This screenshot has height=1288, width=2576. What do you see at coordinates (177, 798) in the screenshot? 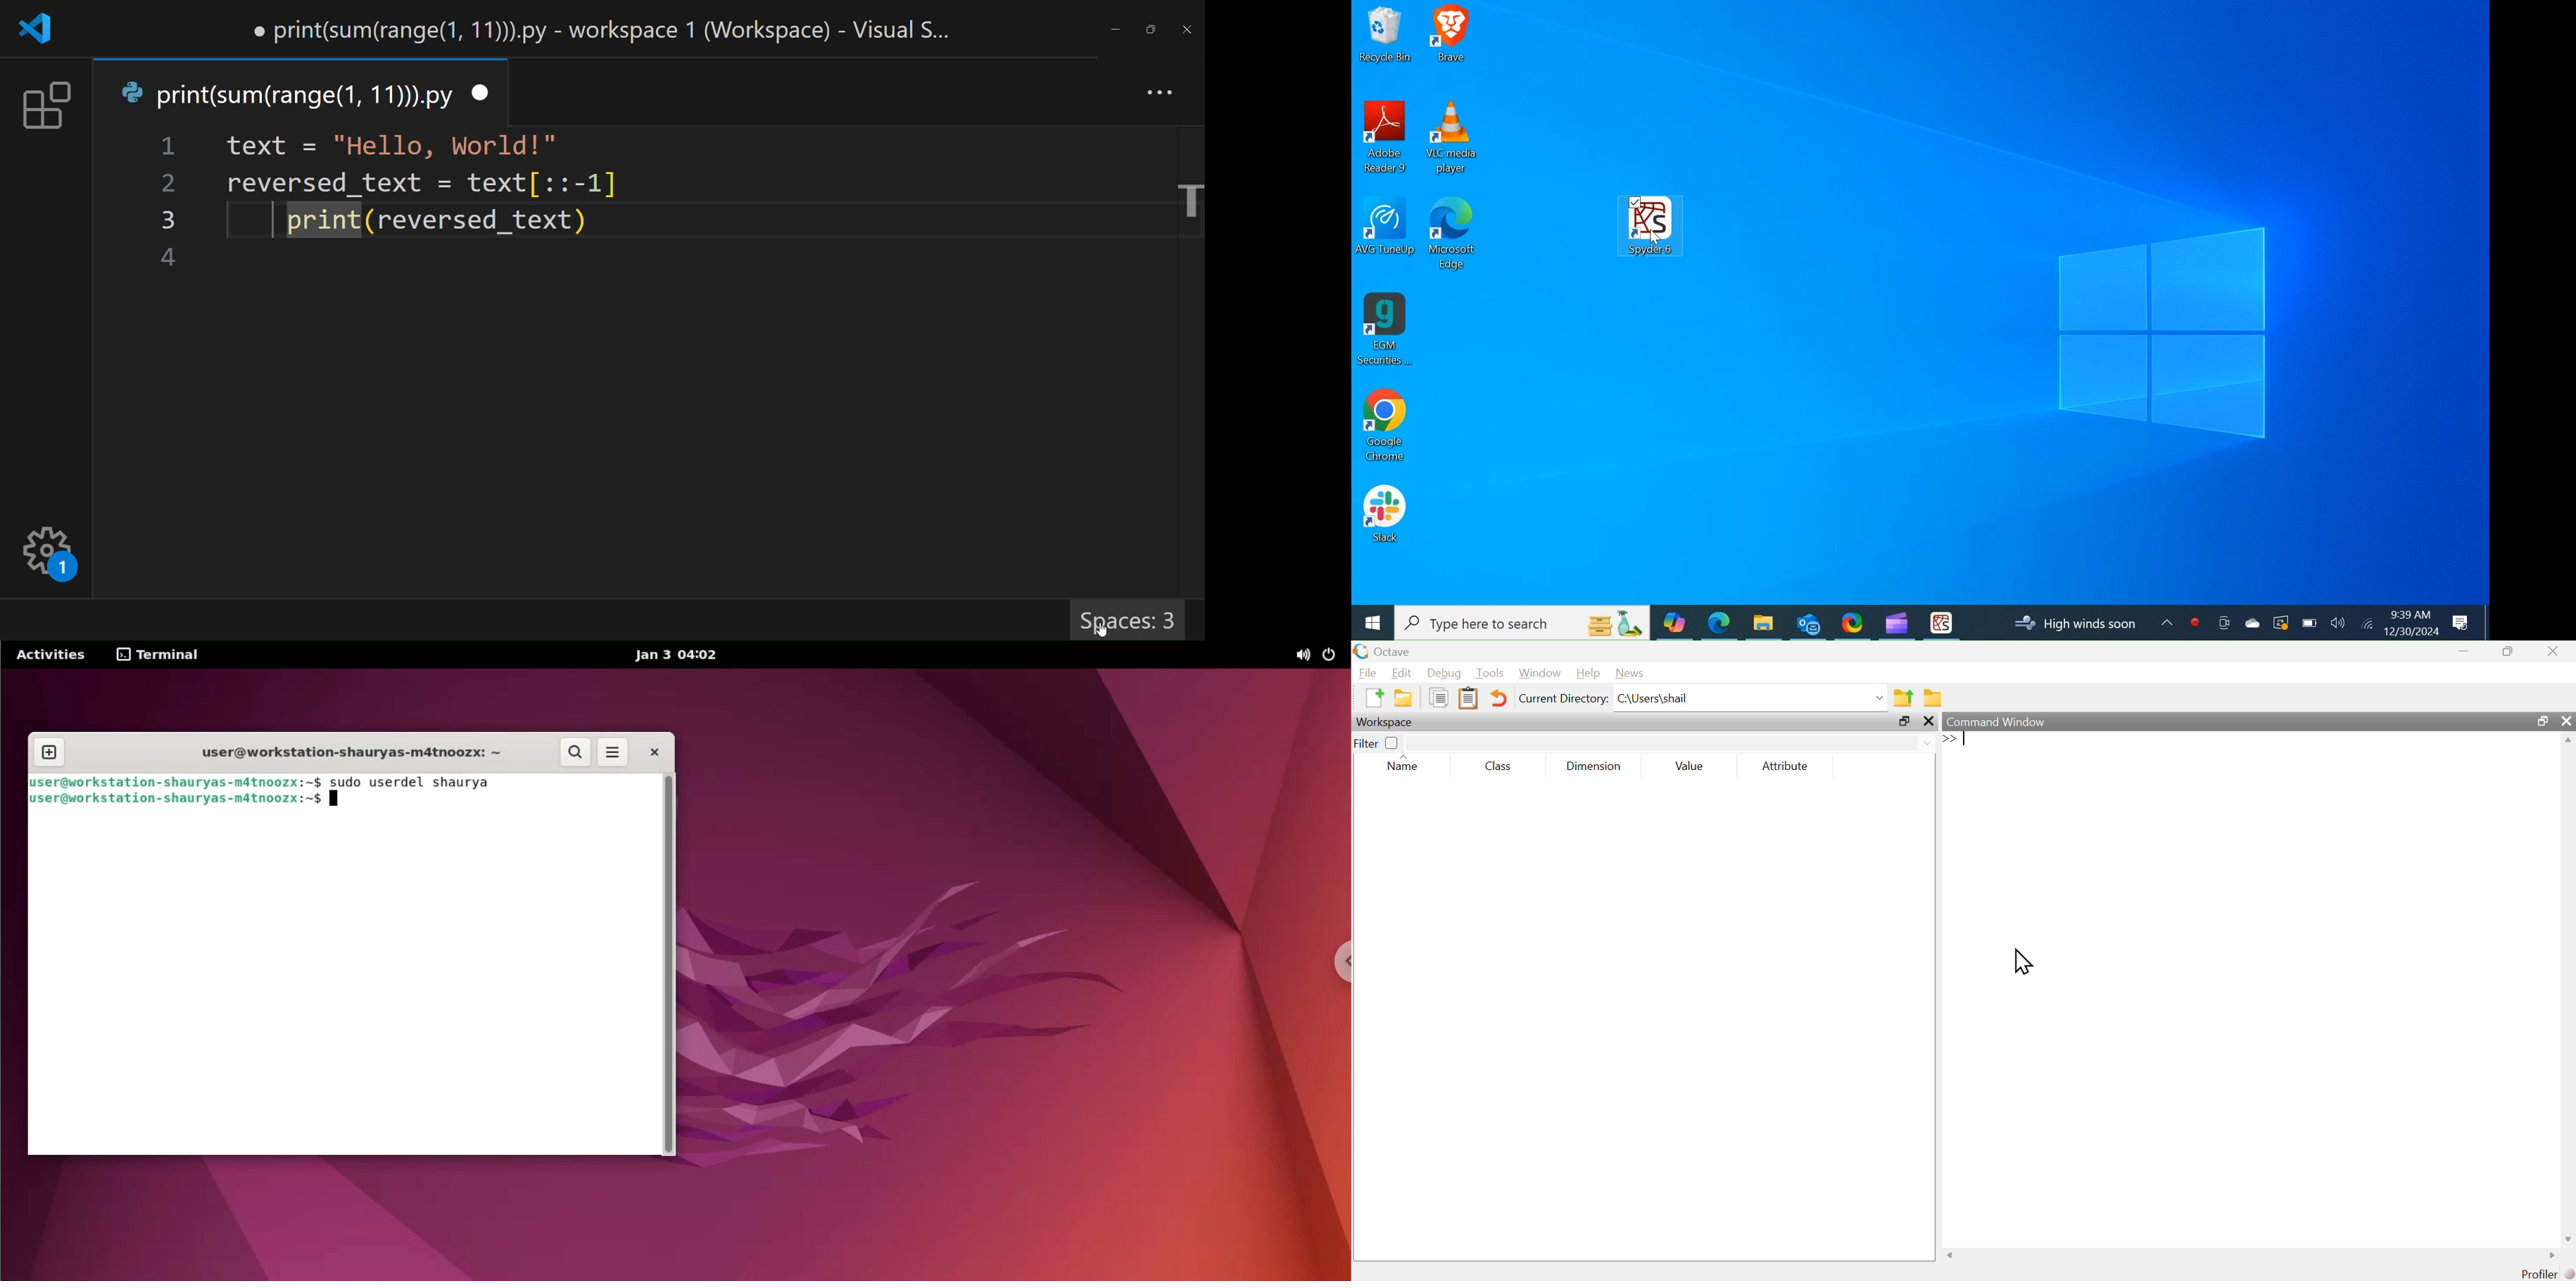
I see `user@workstation-shauryas-m4tnoozx:~$` at bounding box center [177, 798].